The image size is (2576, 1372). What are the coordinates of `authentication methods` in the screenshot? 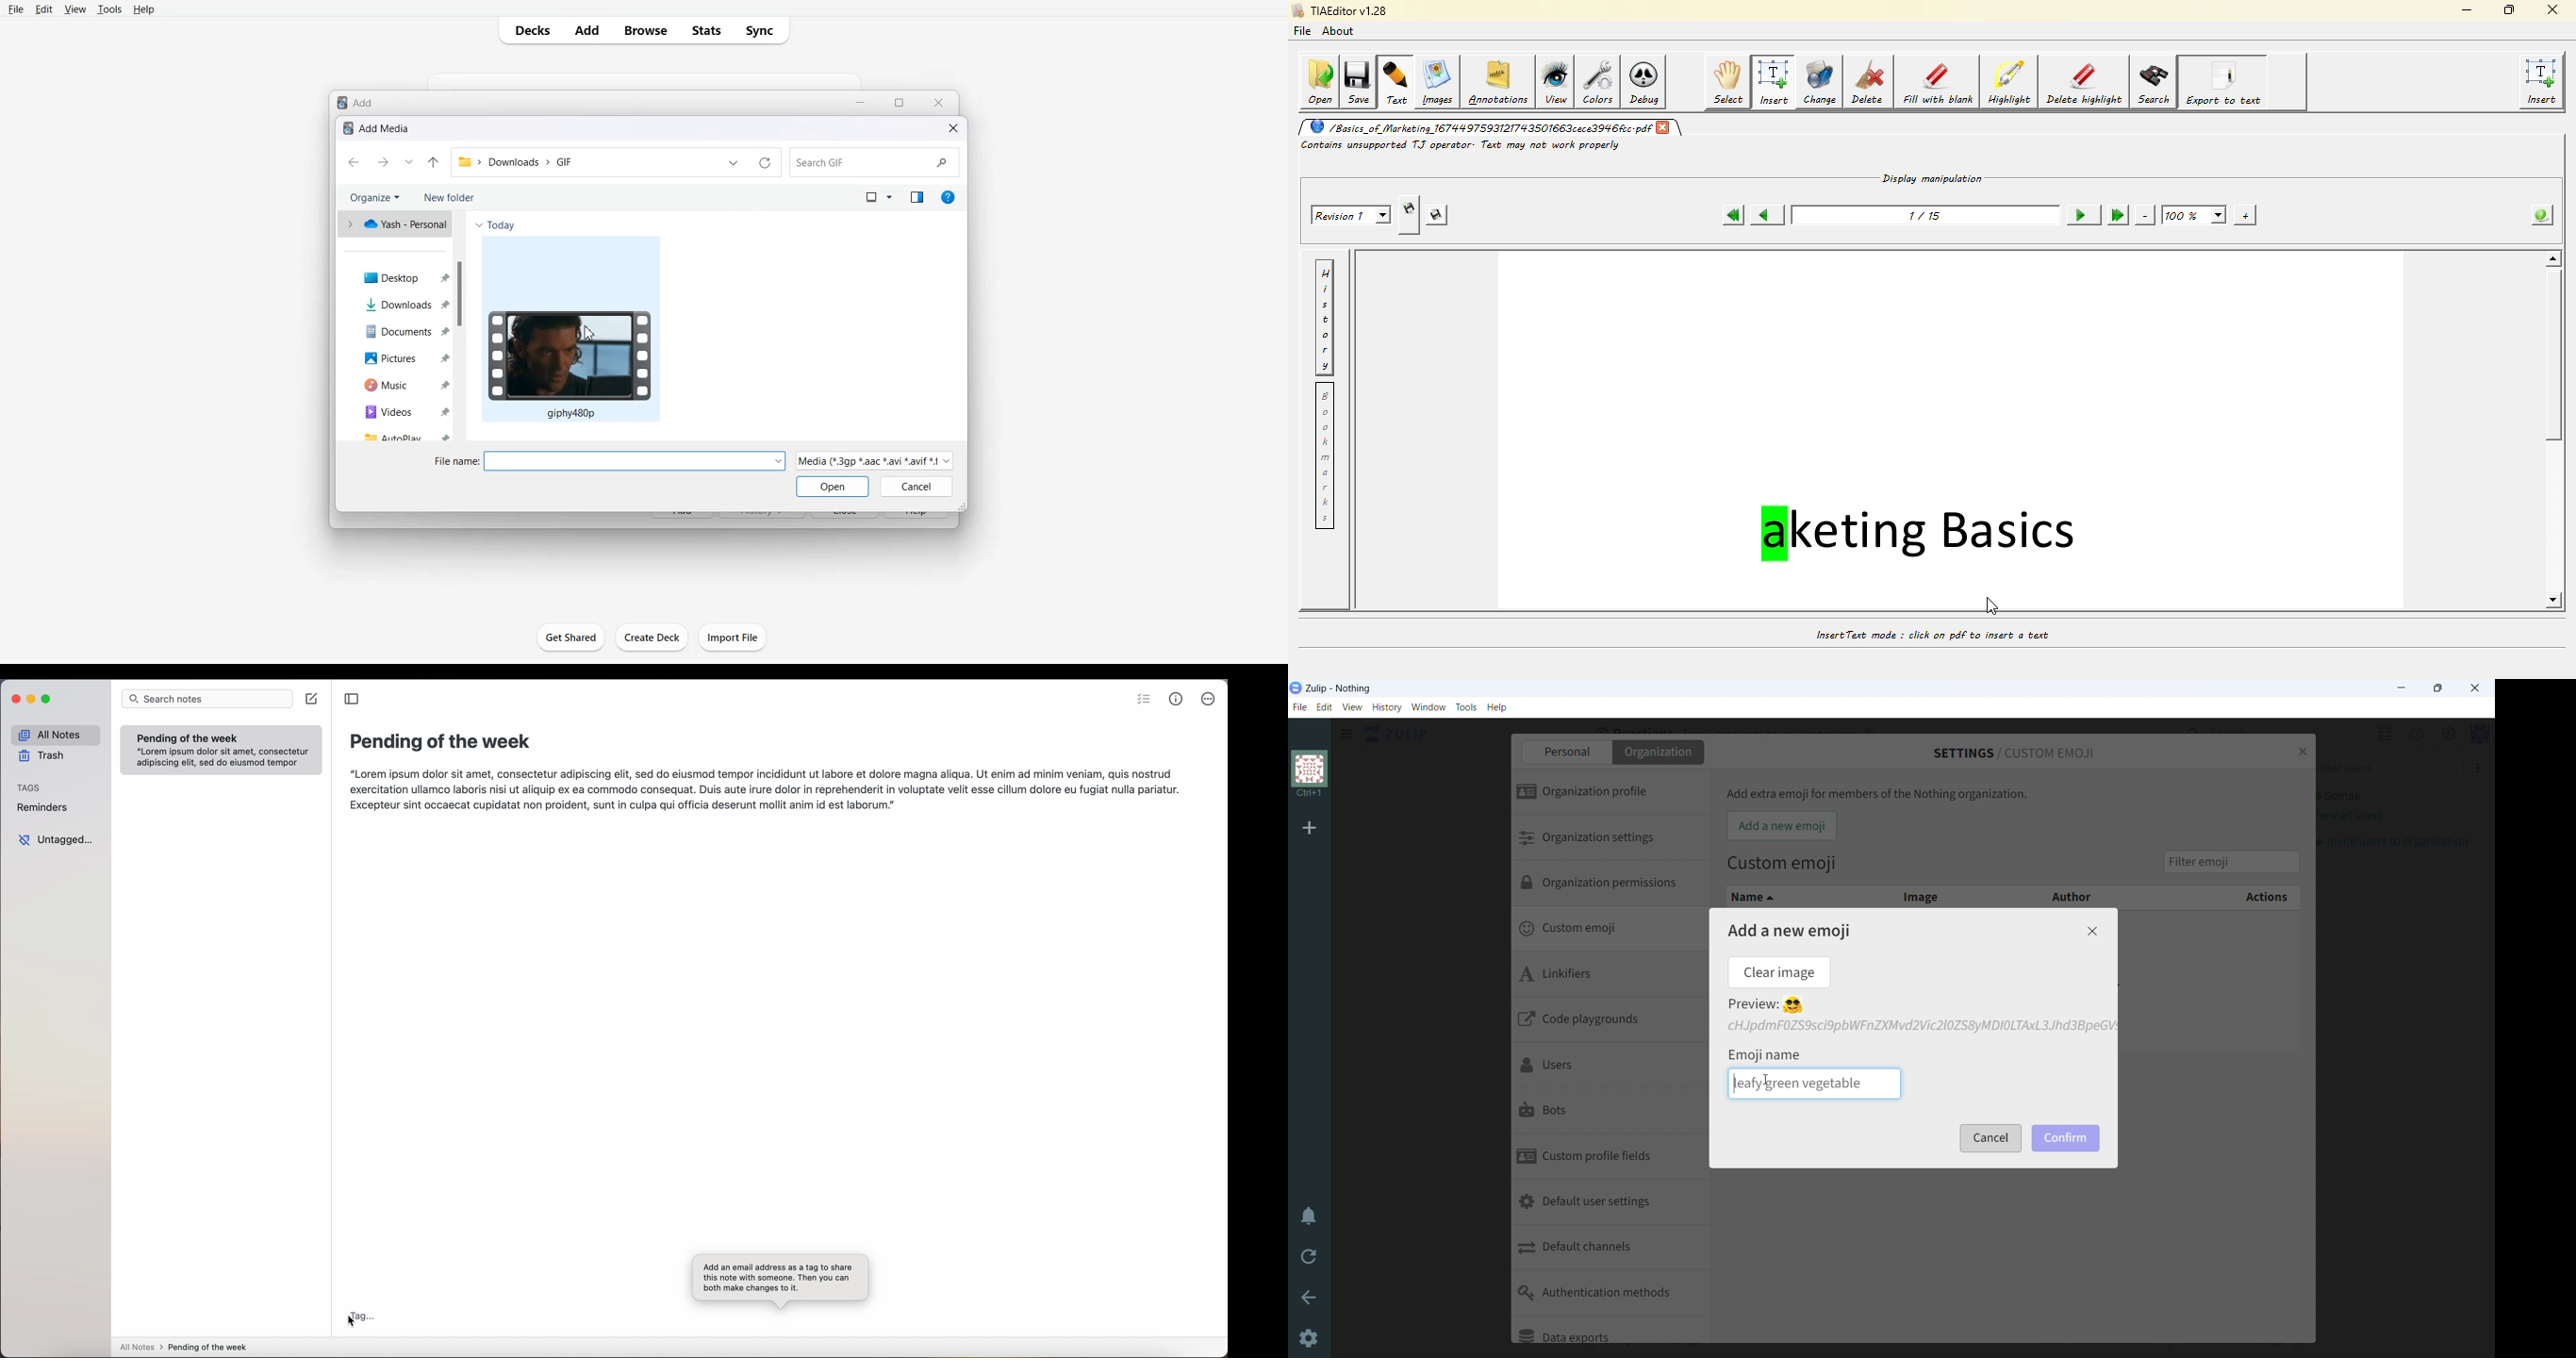 It's located at (1610, 1293).